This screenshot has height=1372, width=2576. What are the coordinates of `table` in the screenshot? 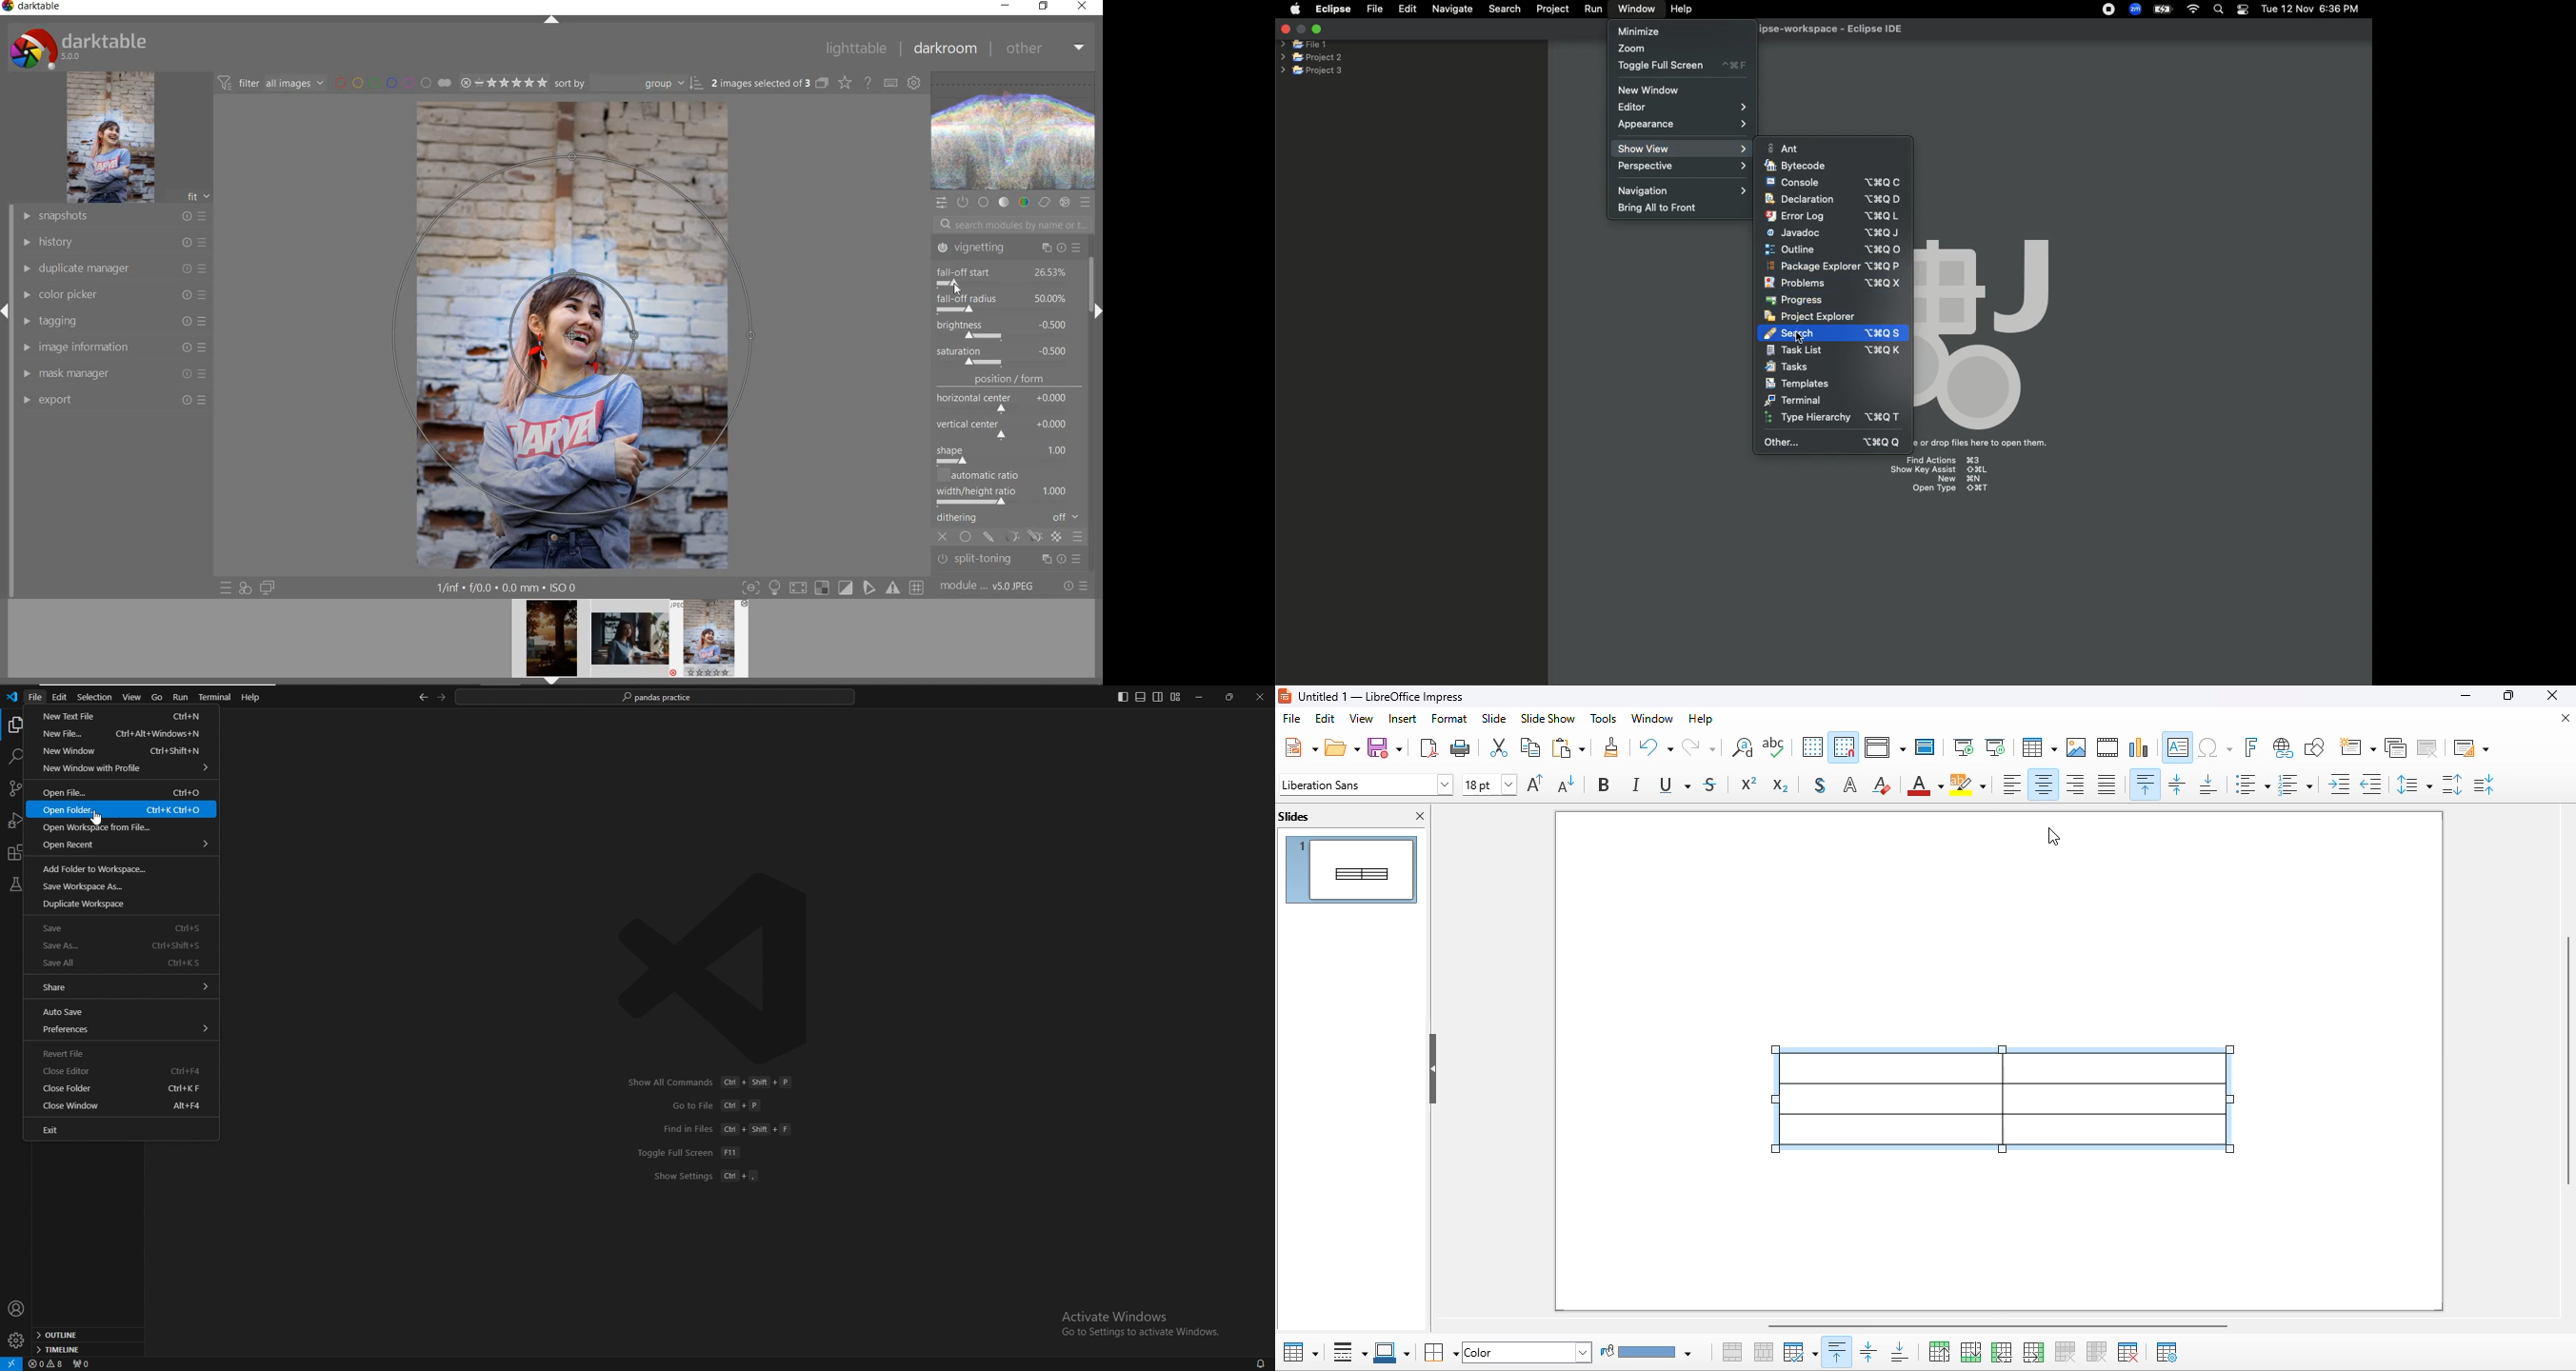 It's located at (1301, 1352).